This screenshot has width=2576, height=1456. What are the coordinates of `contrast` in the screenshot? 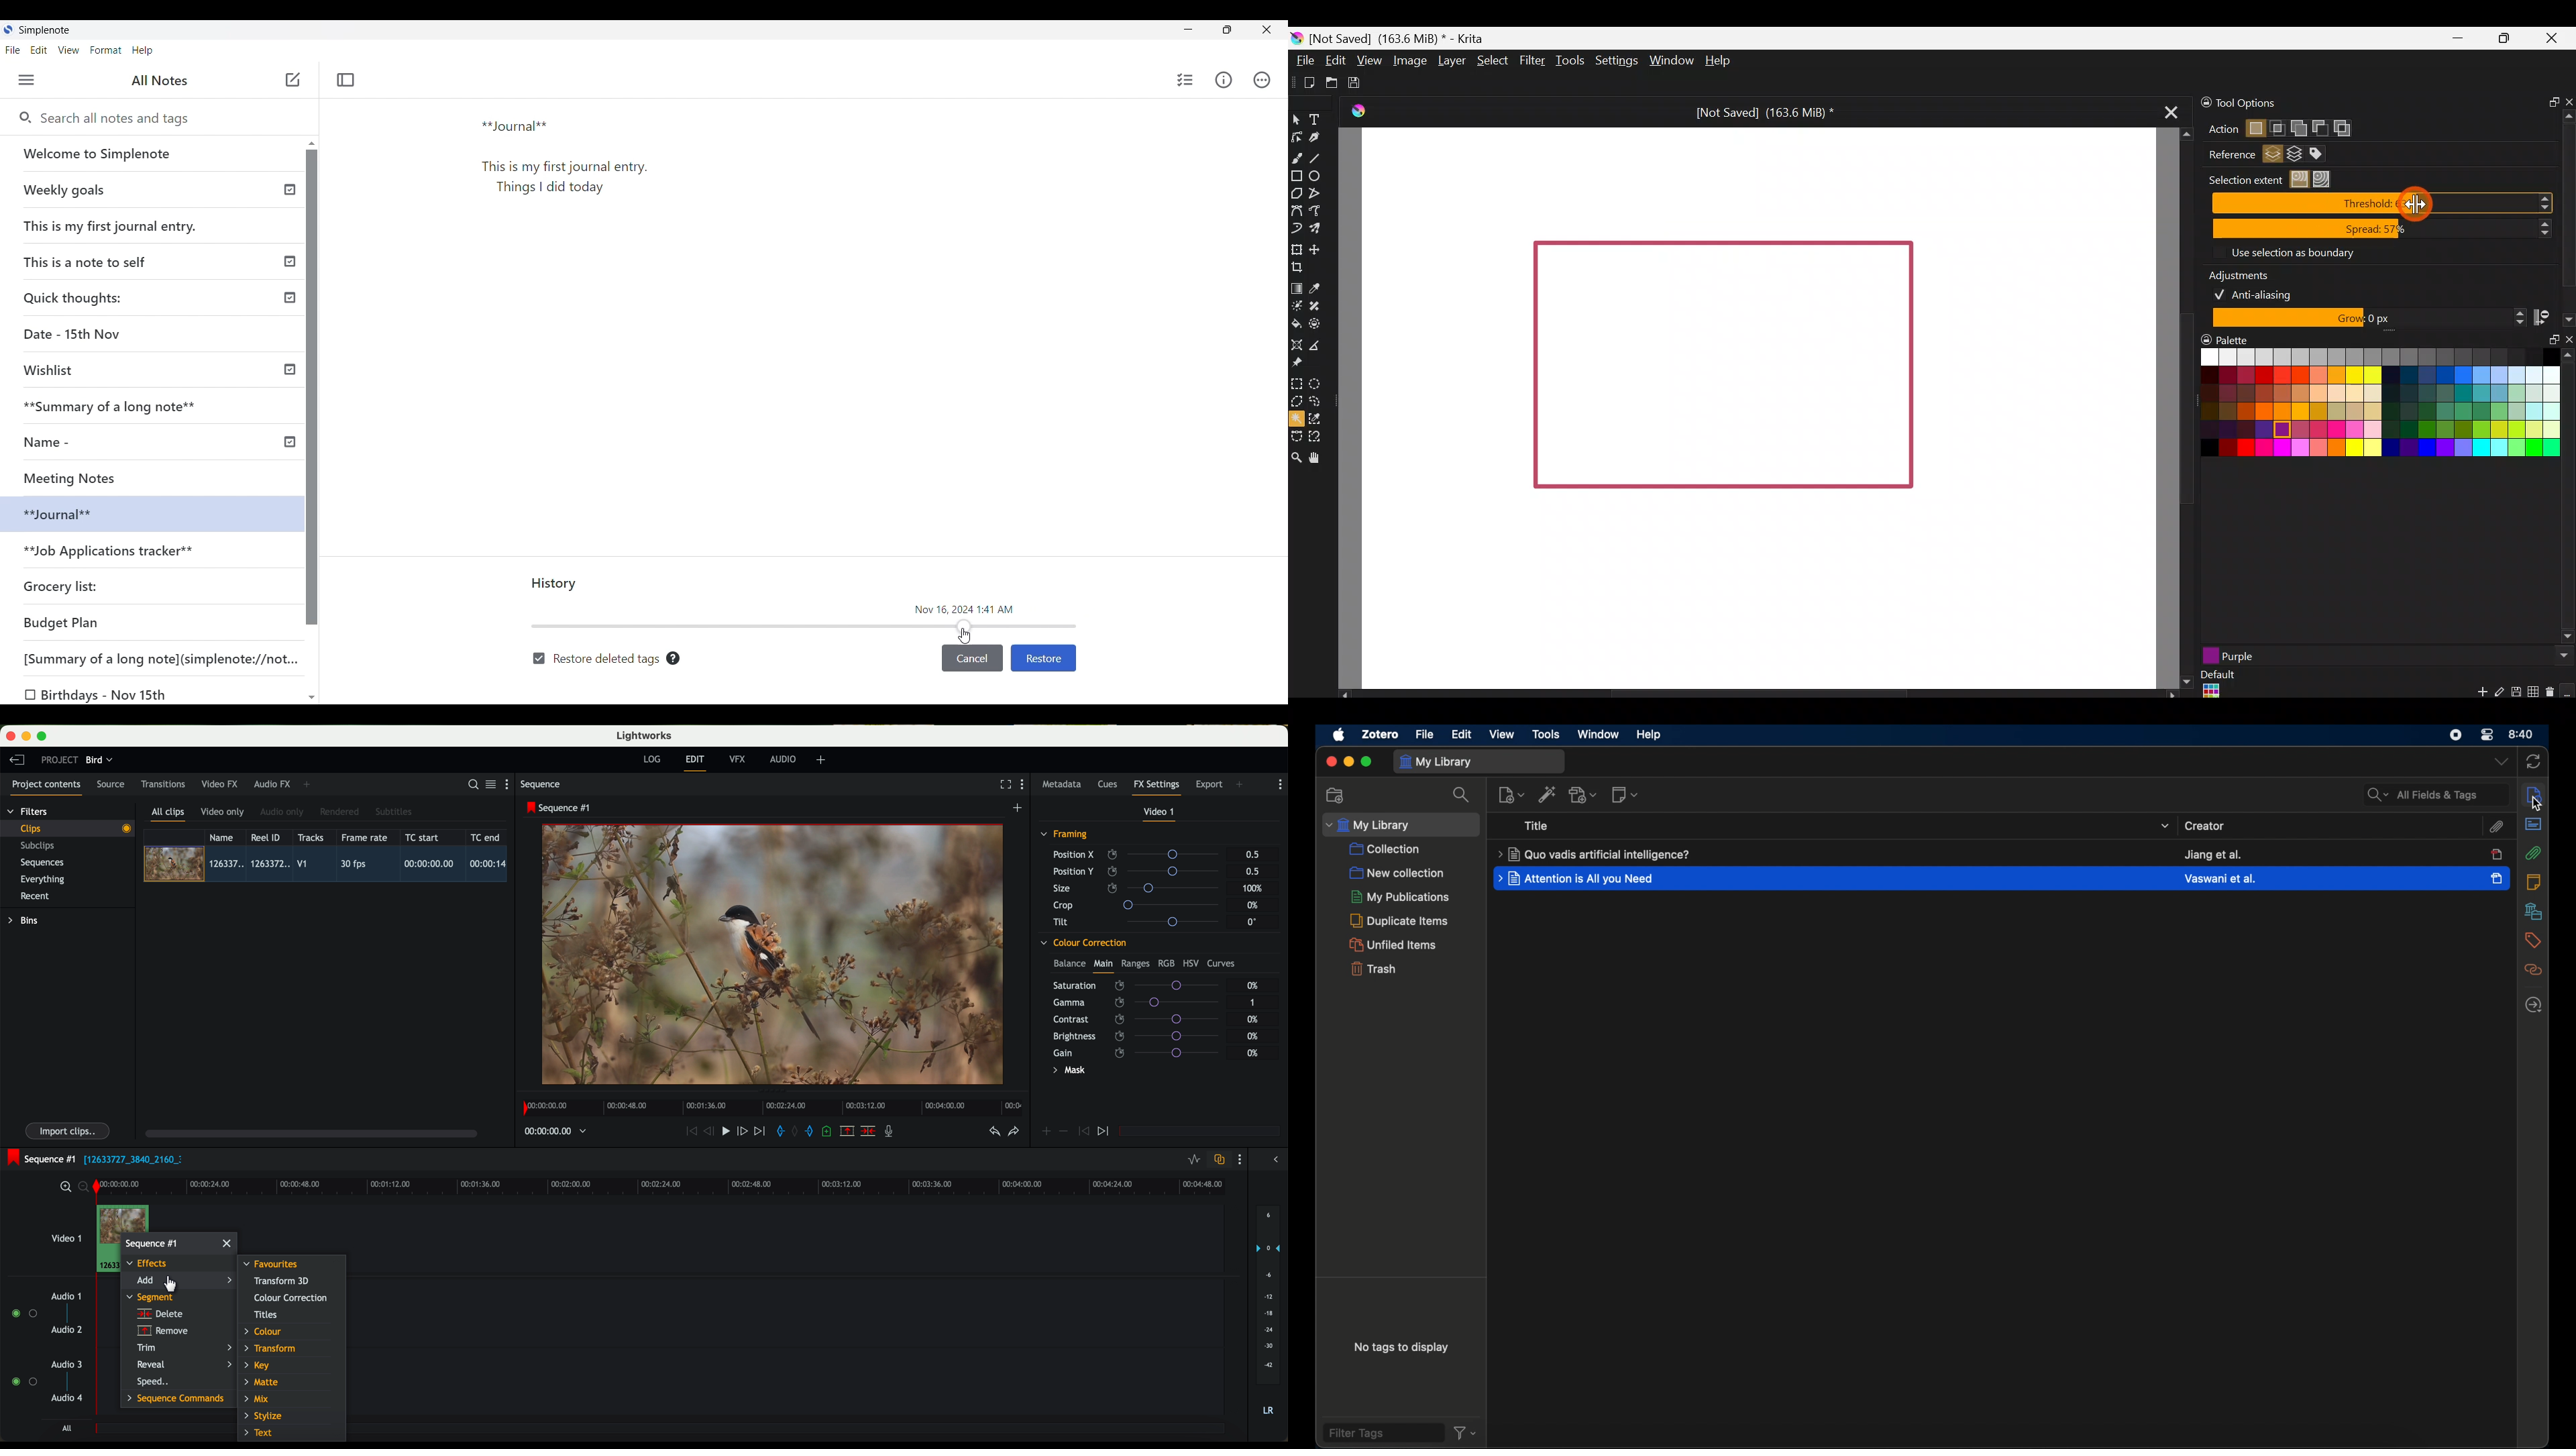 It's located at (1142, 1020).